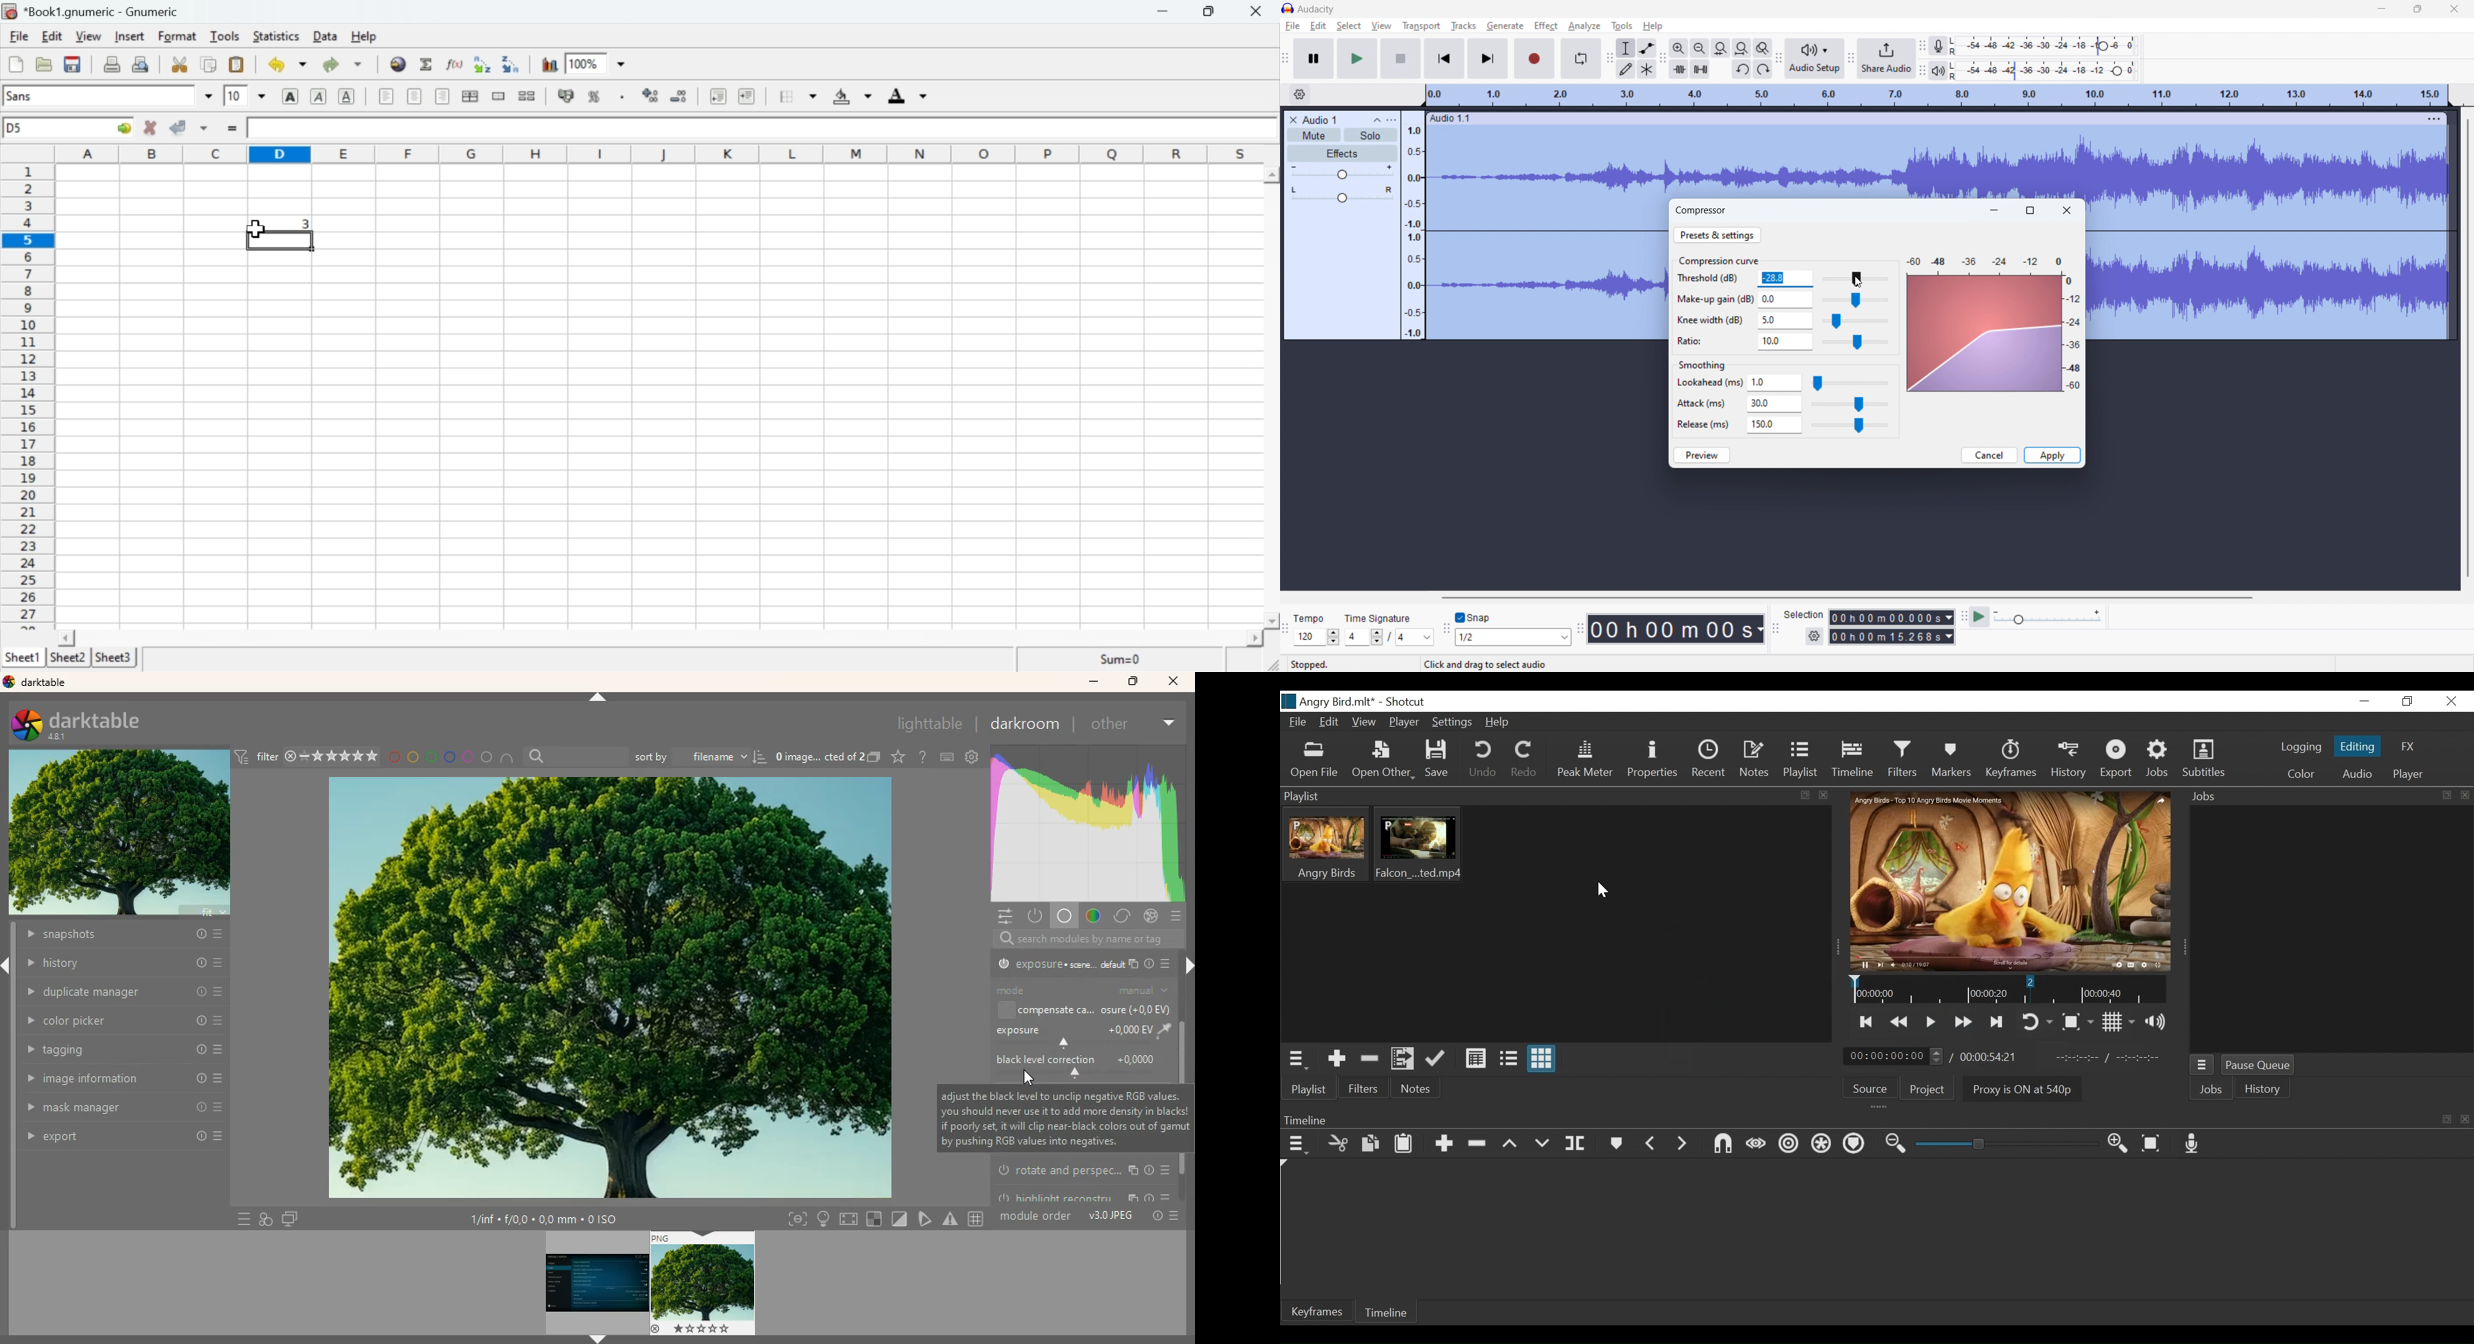  Describe the element at coordinates (1905, 759) in the screenshot. I see `Filters` at that location.